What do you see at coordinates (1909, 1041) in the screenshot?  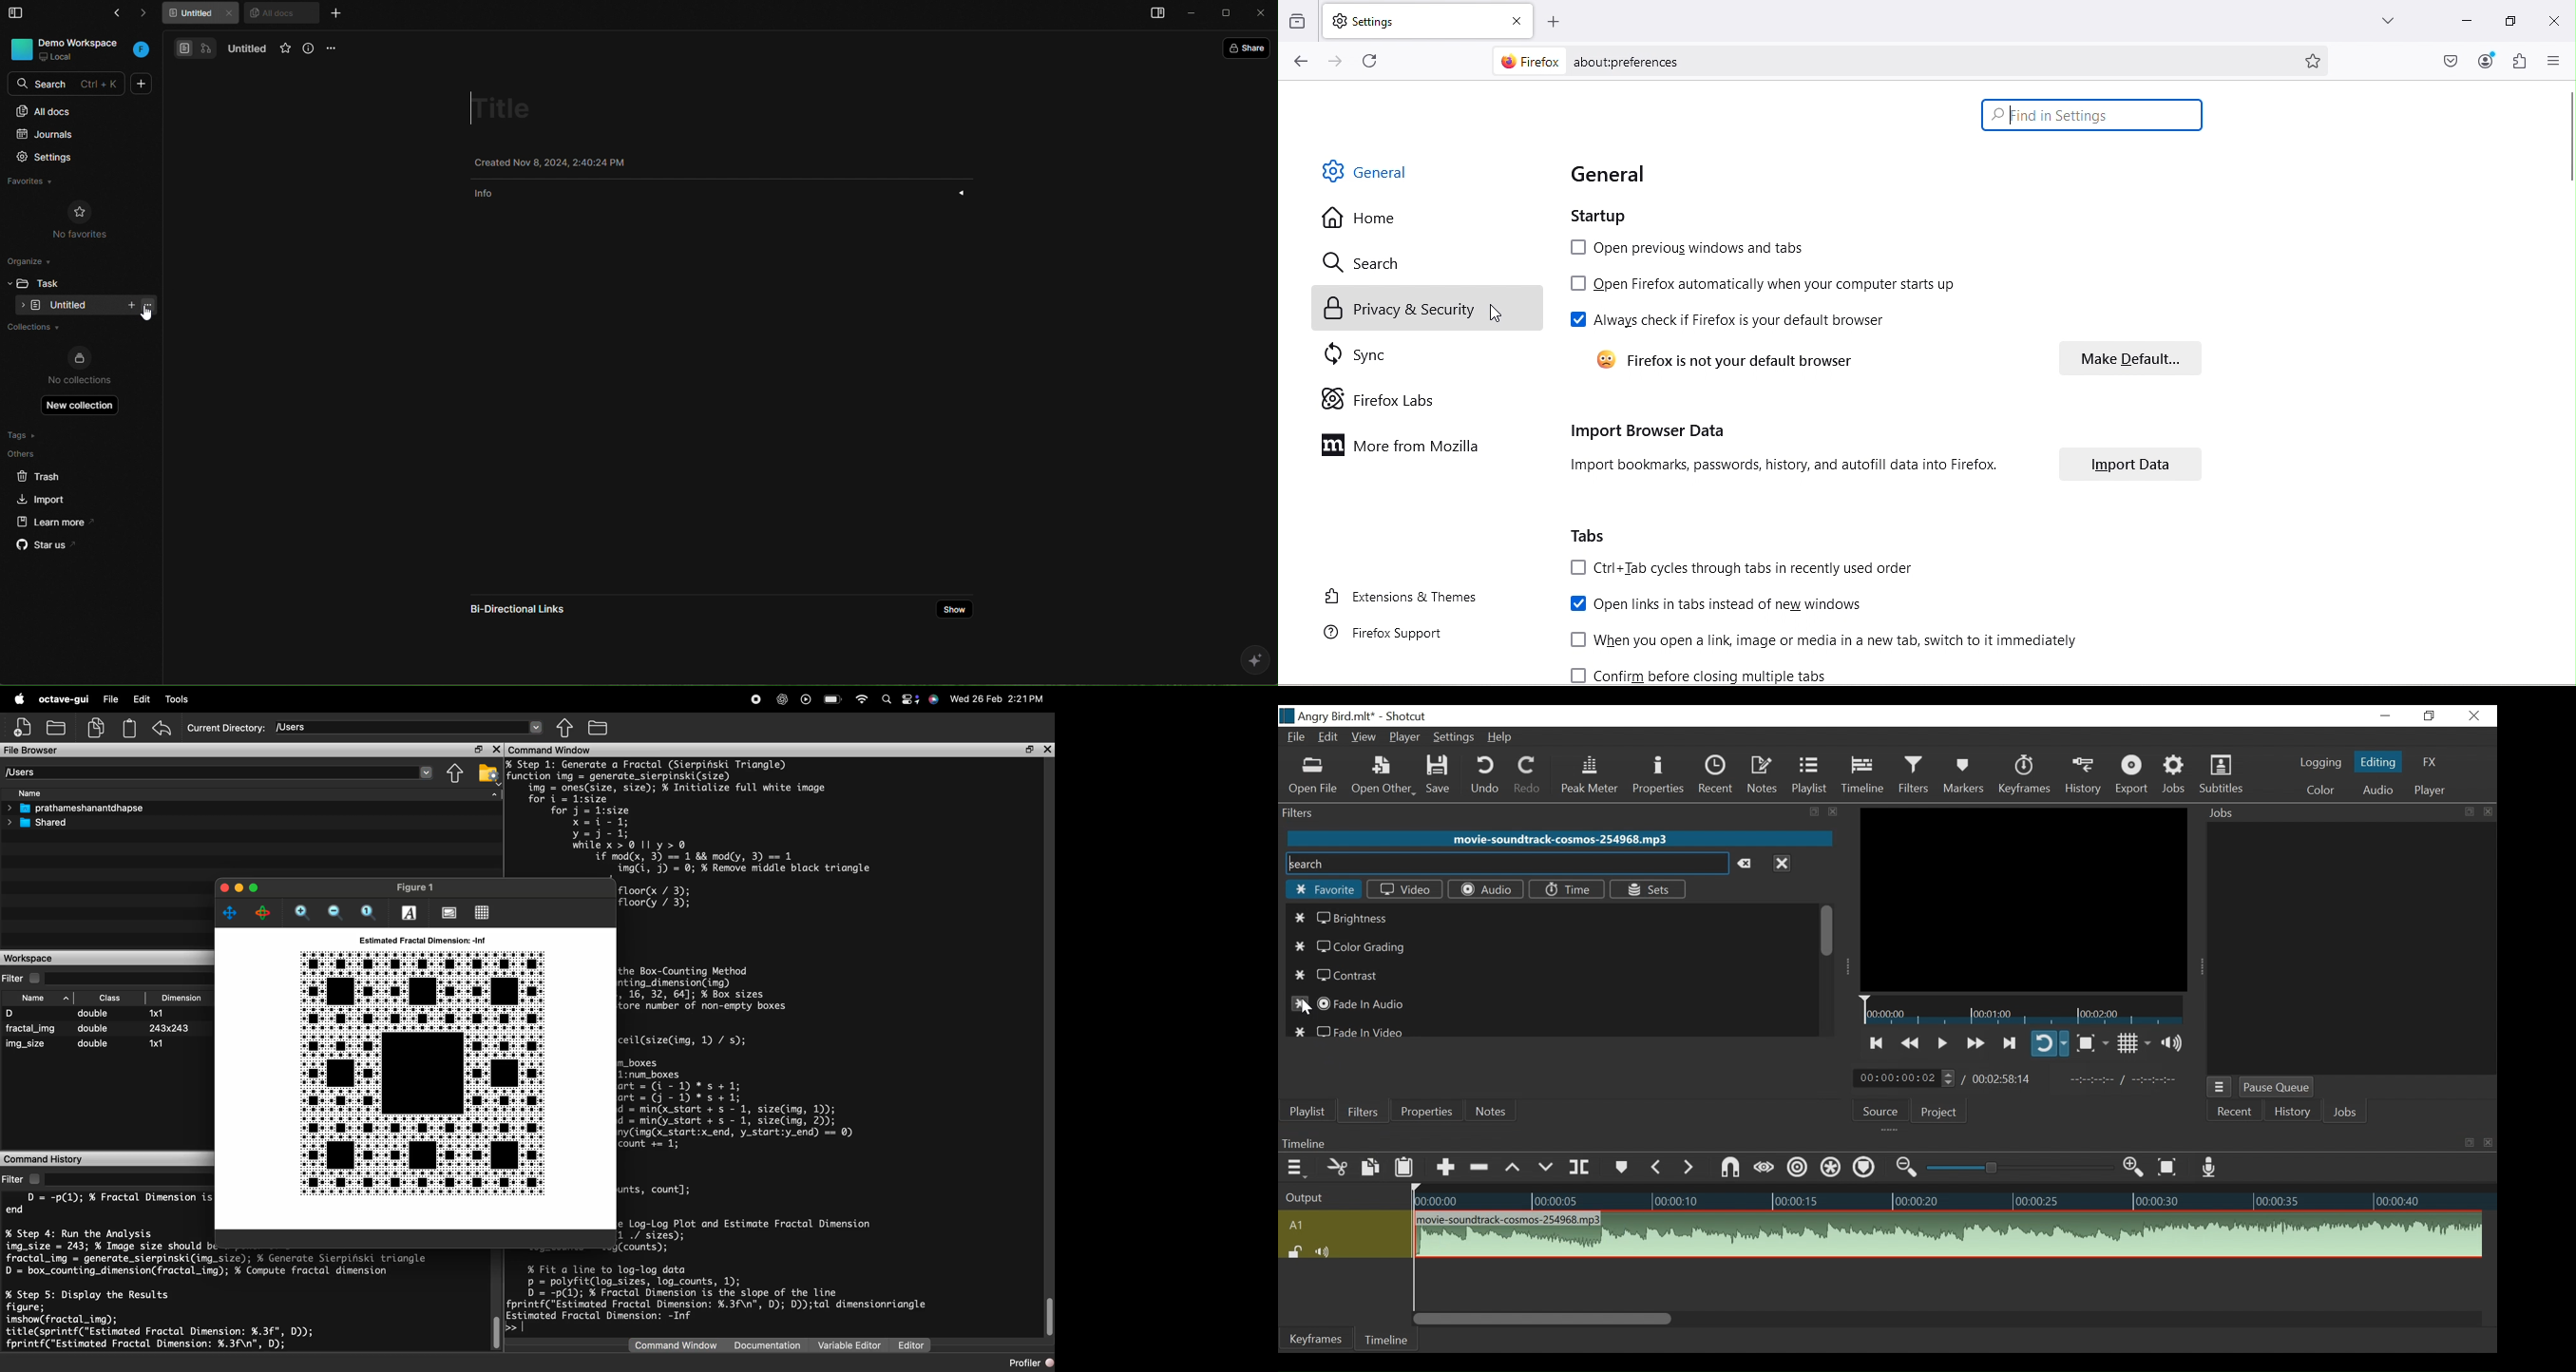 I see `Play quickly backward` at bounding box center [1909, 1041].